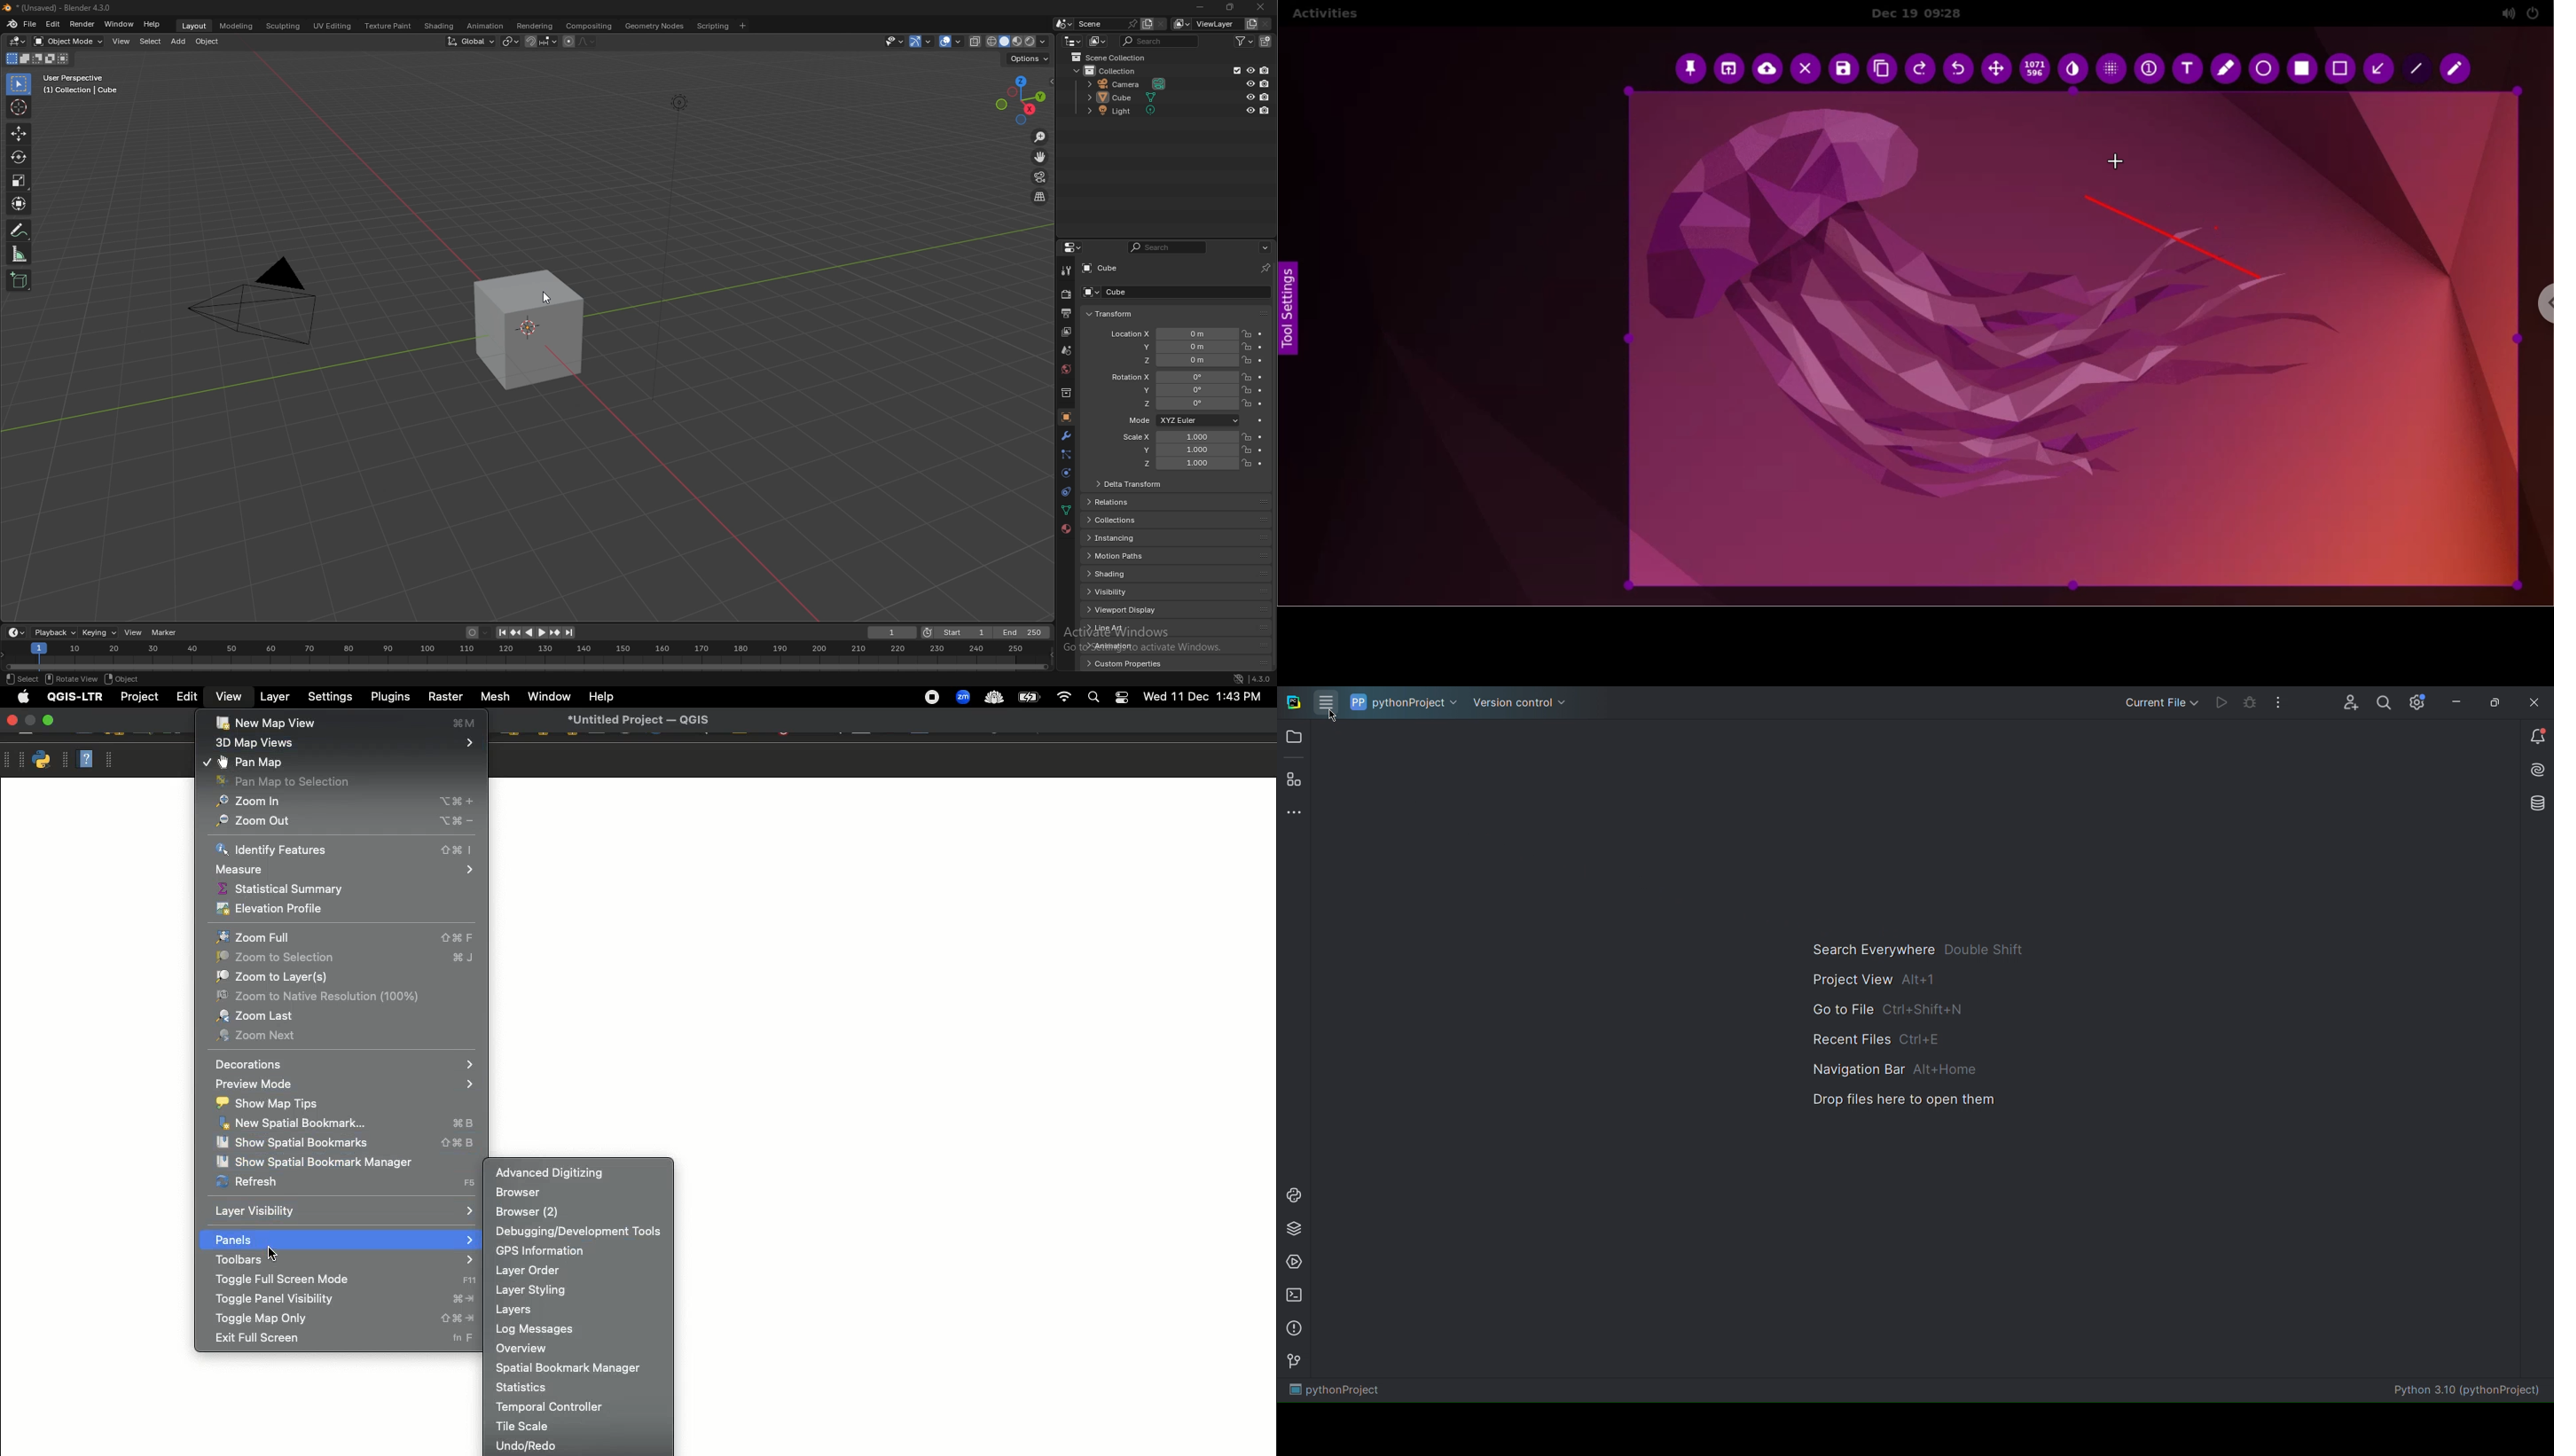 This screenshot has height=1456, width=2576. What do you see at coordinates (1888, 1069) in the screenshot?
I see `Navigation Bar` at bounding box center [1888, 1069].